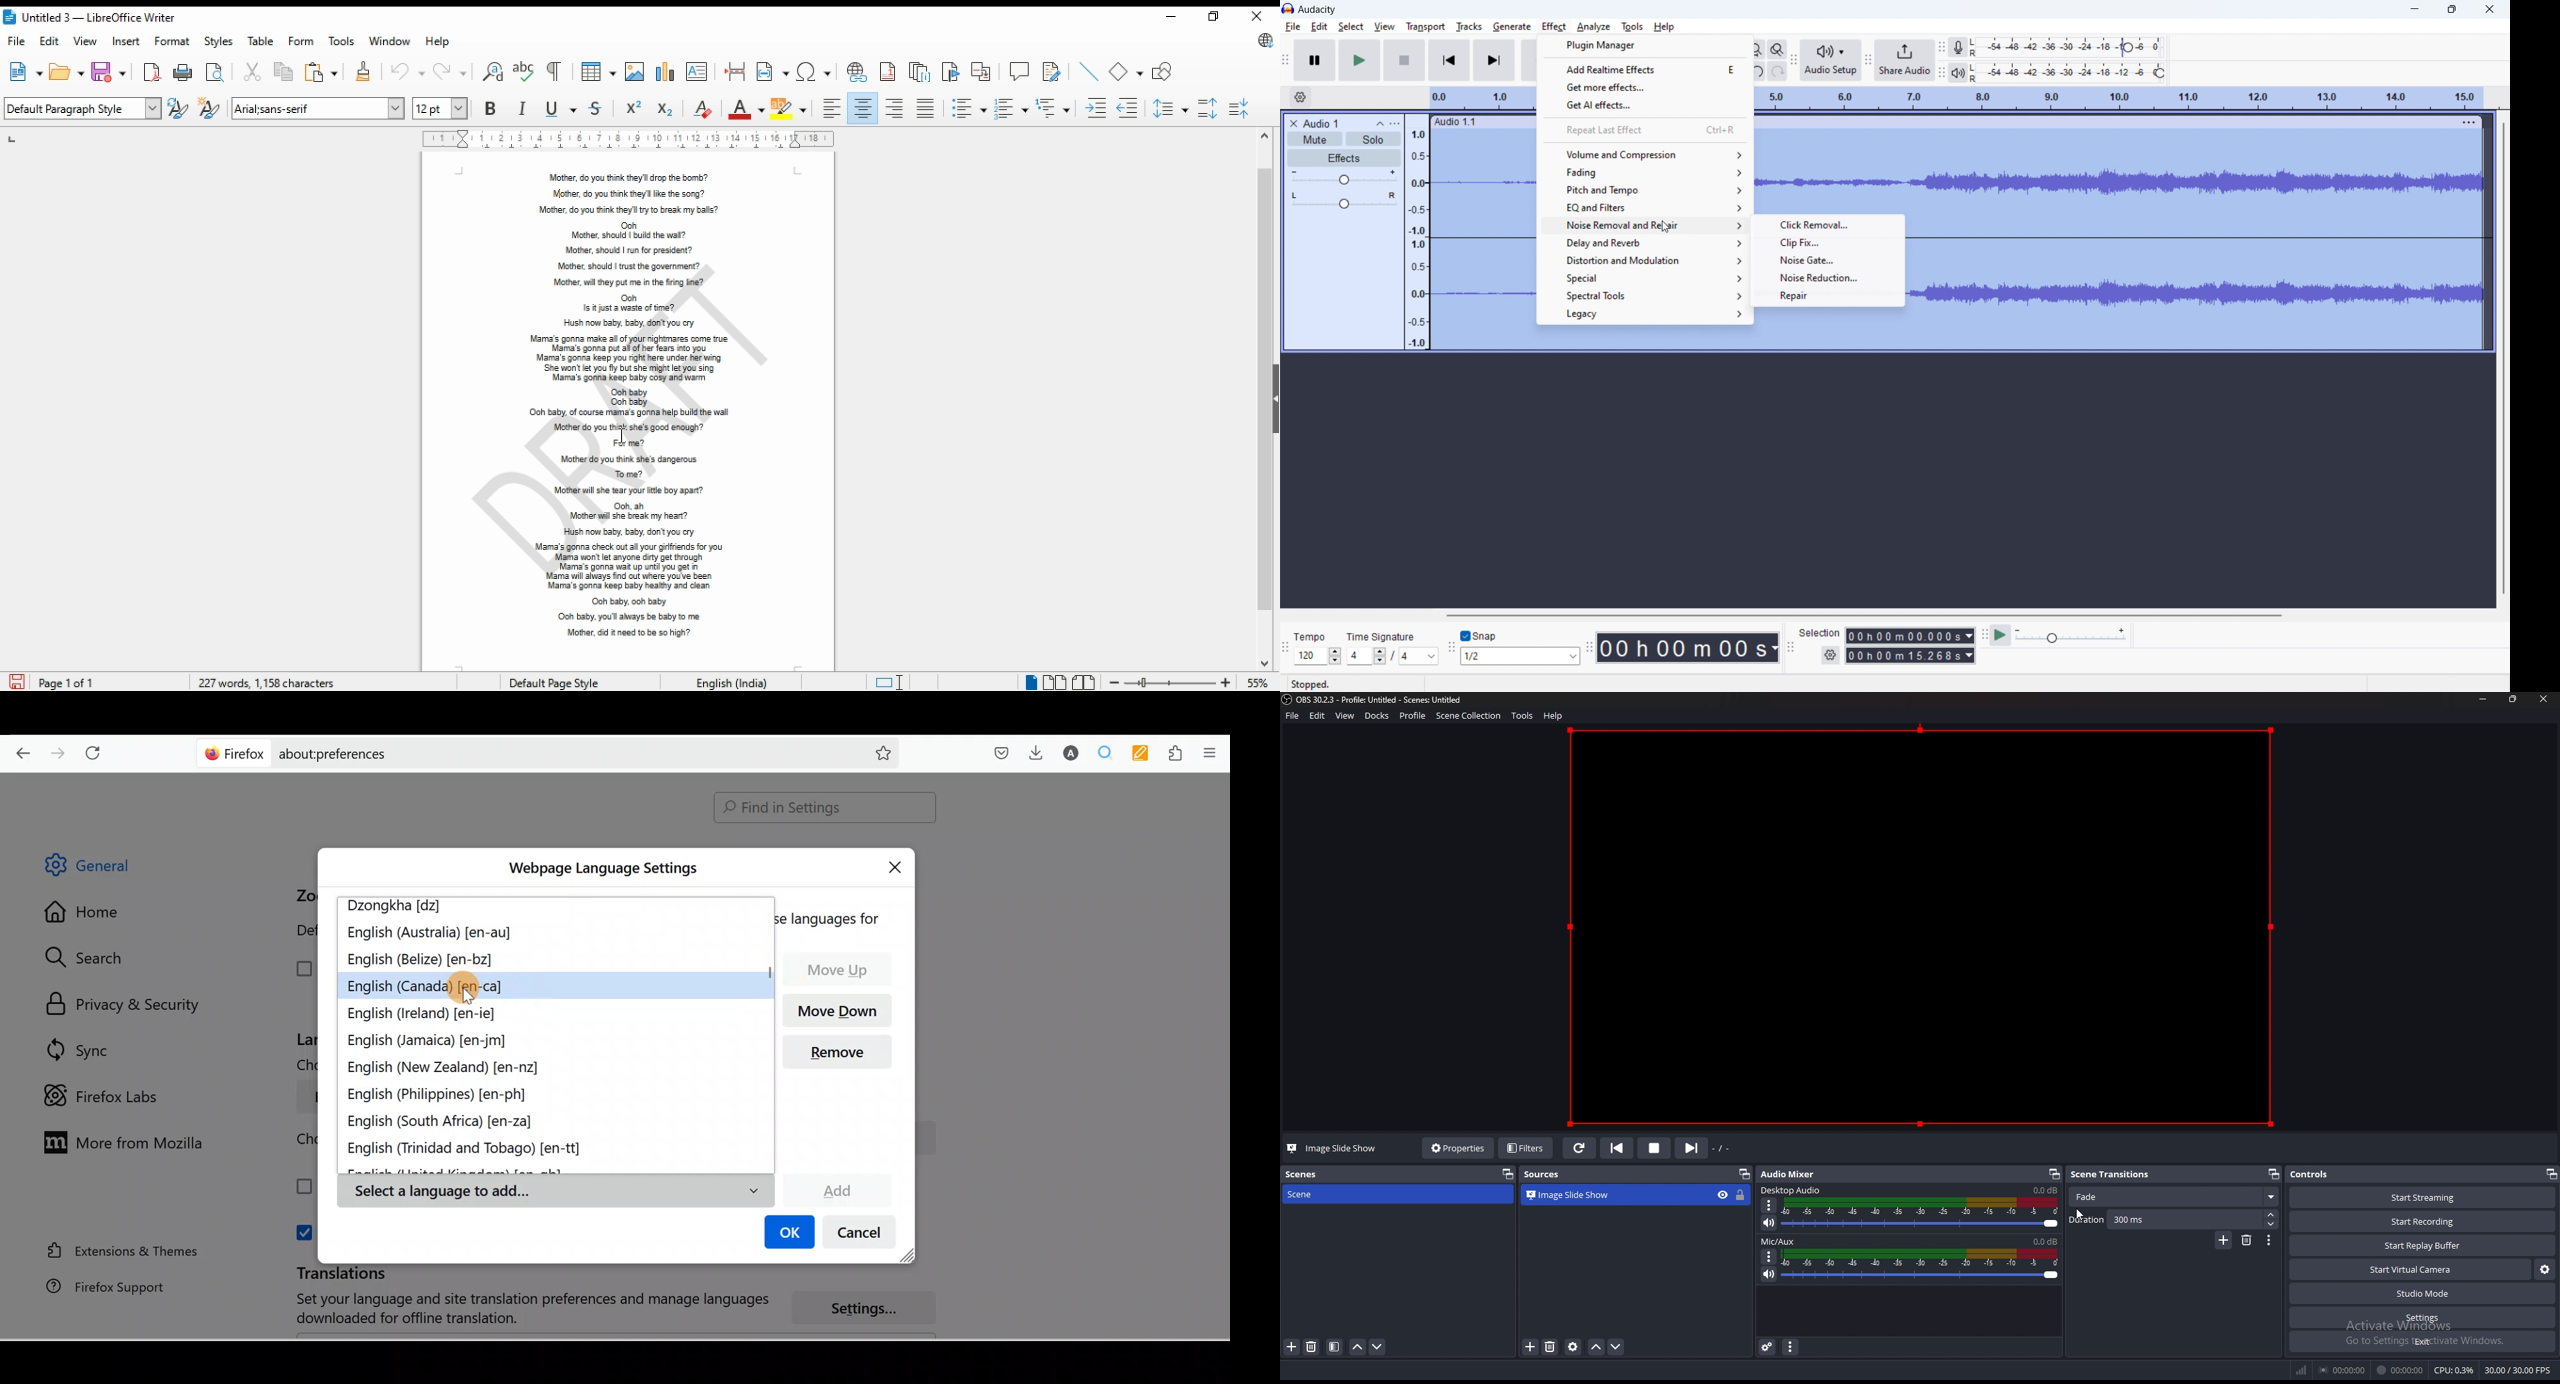 Image resolution: width=2576 pixels, height=1400 pixels. What do you see at coordinates (2271, 1225) in the screenshot?
I see `decrease duration` at bounding box center [2271, 1225].